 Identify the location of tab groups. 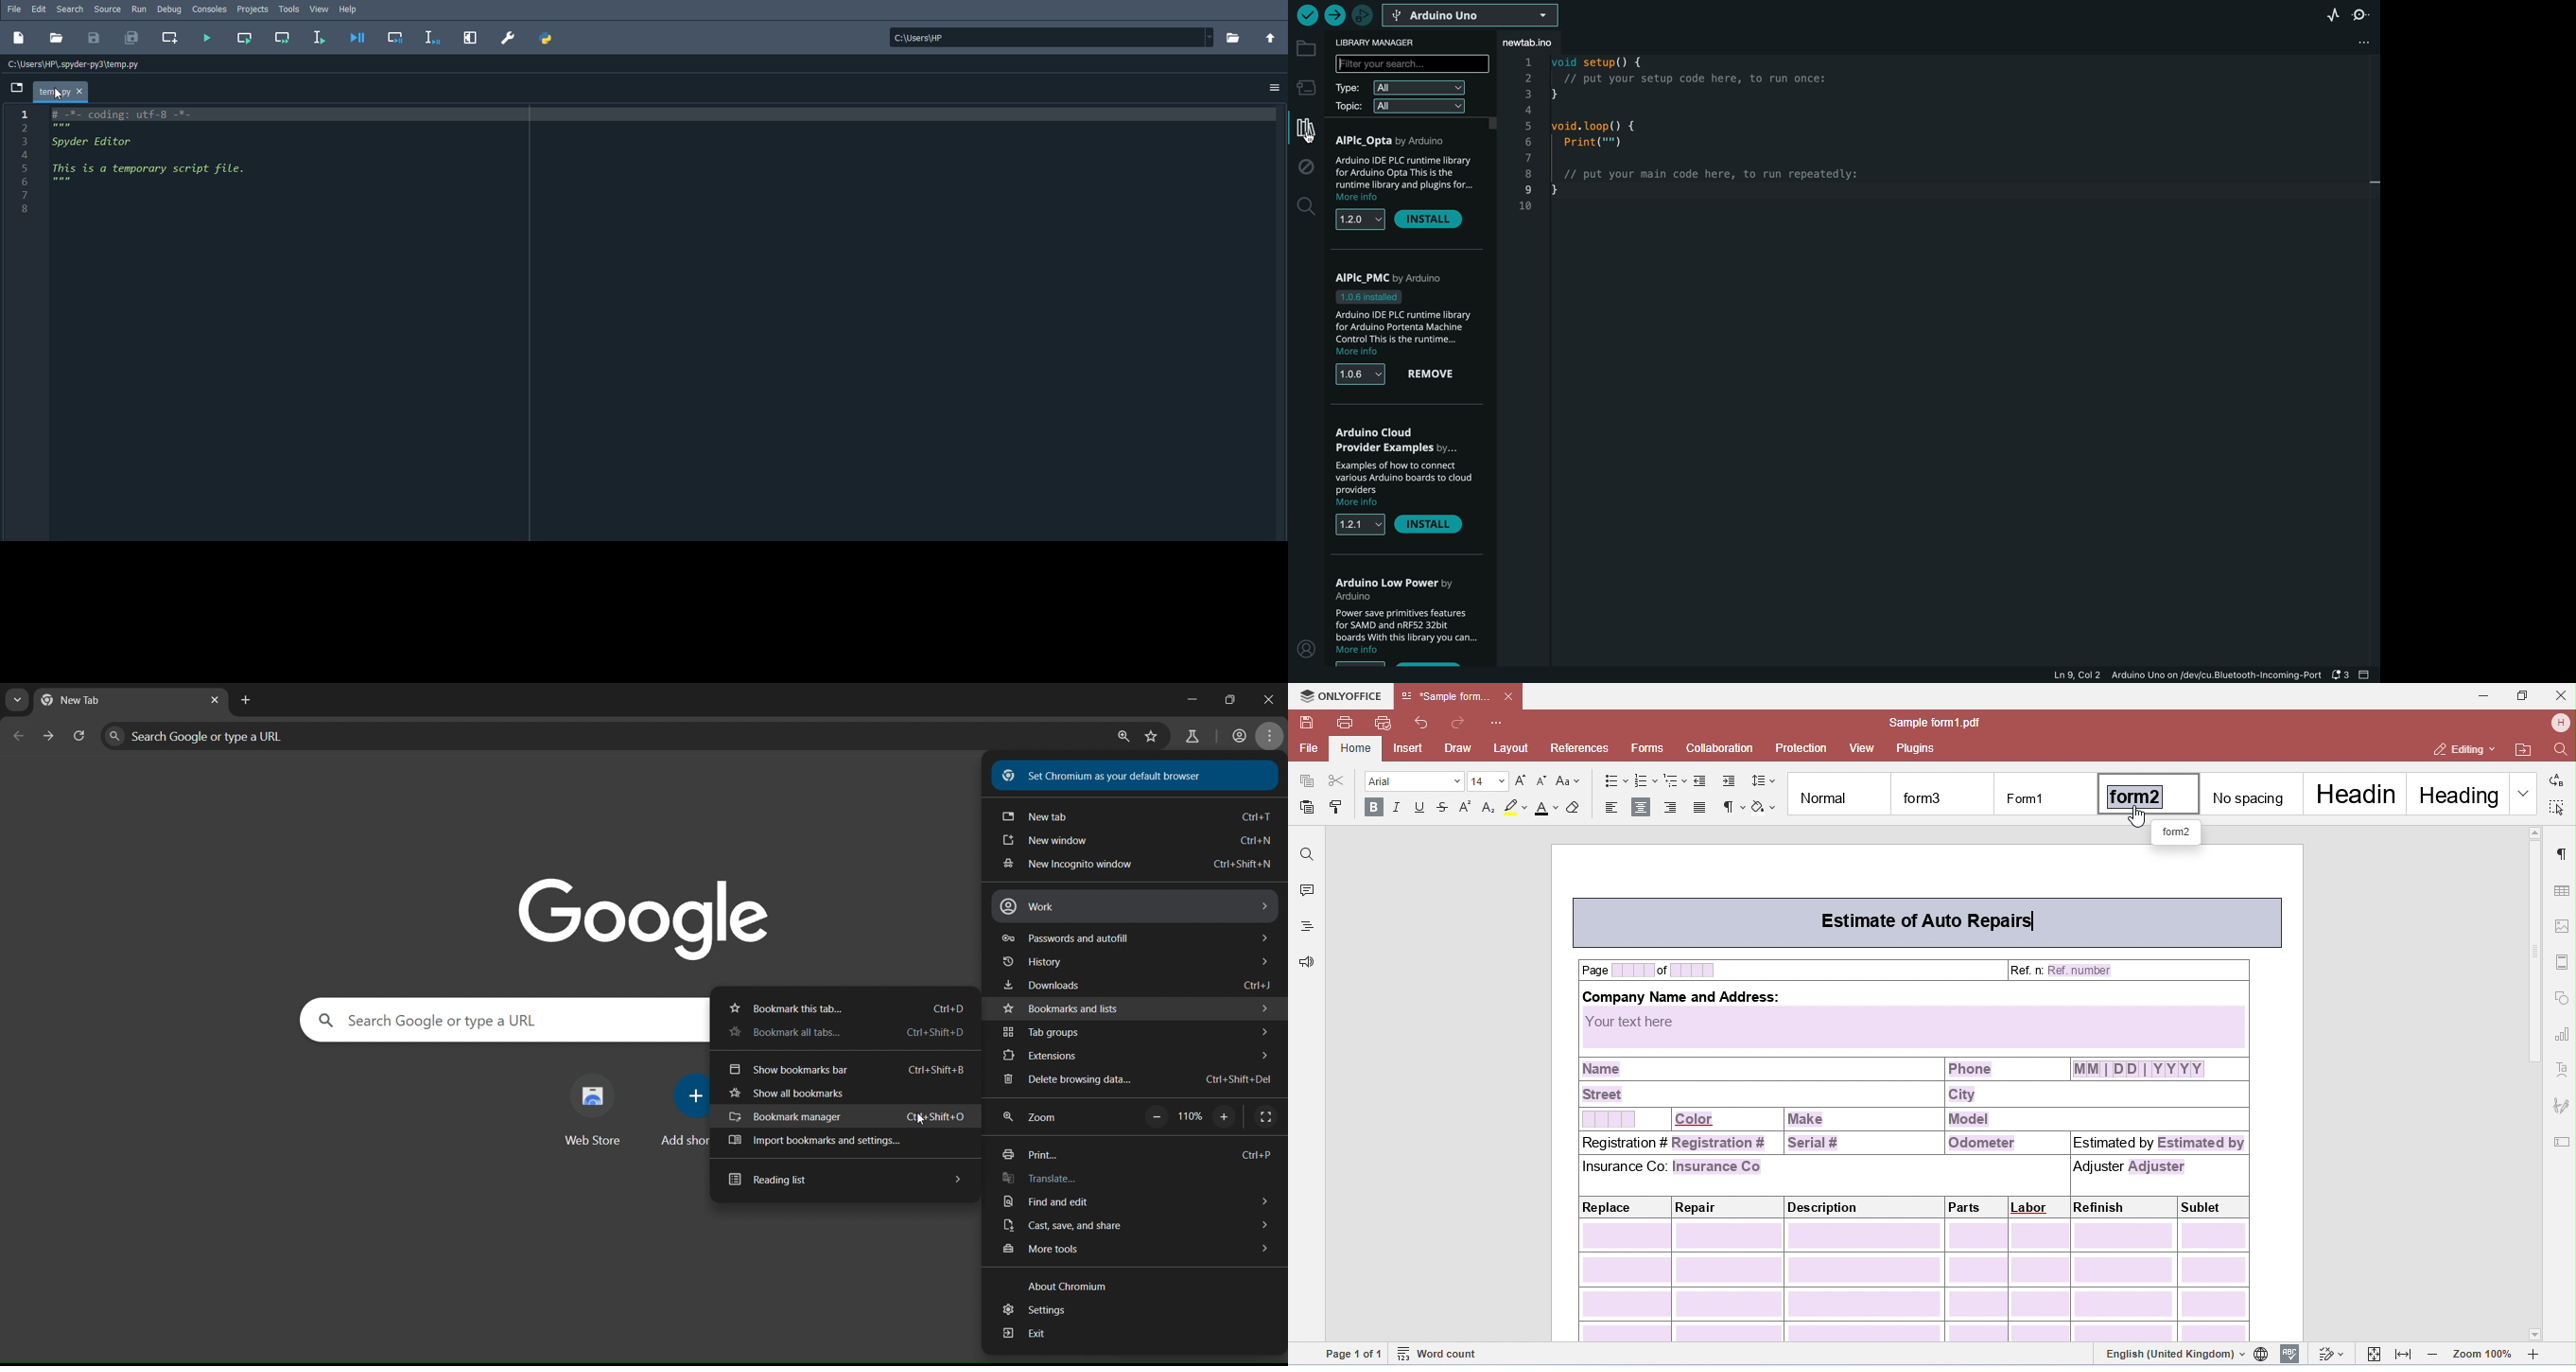
(1136, 1033).